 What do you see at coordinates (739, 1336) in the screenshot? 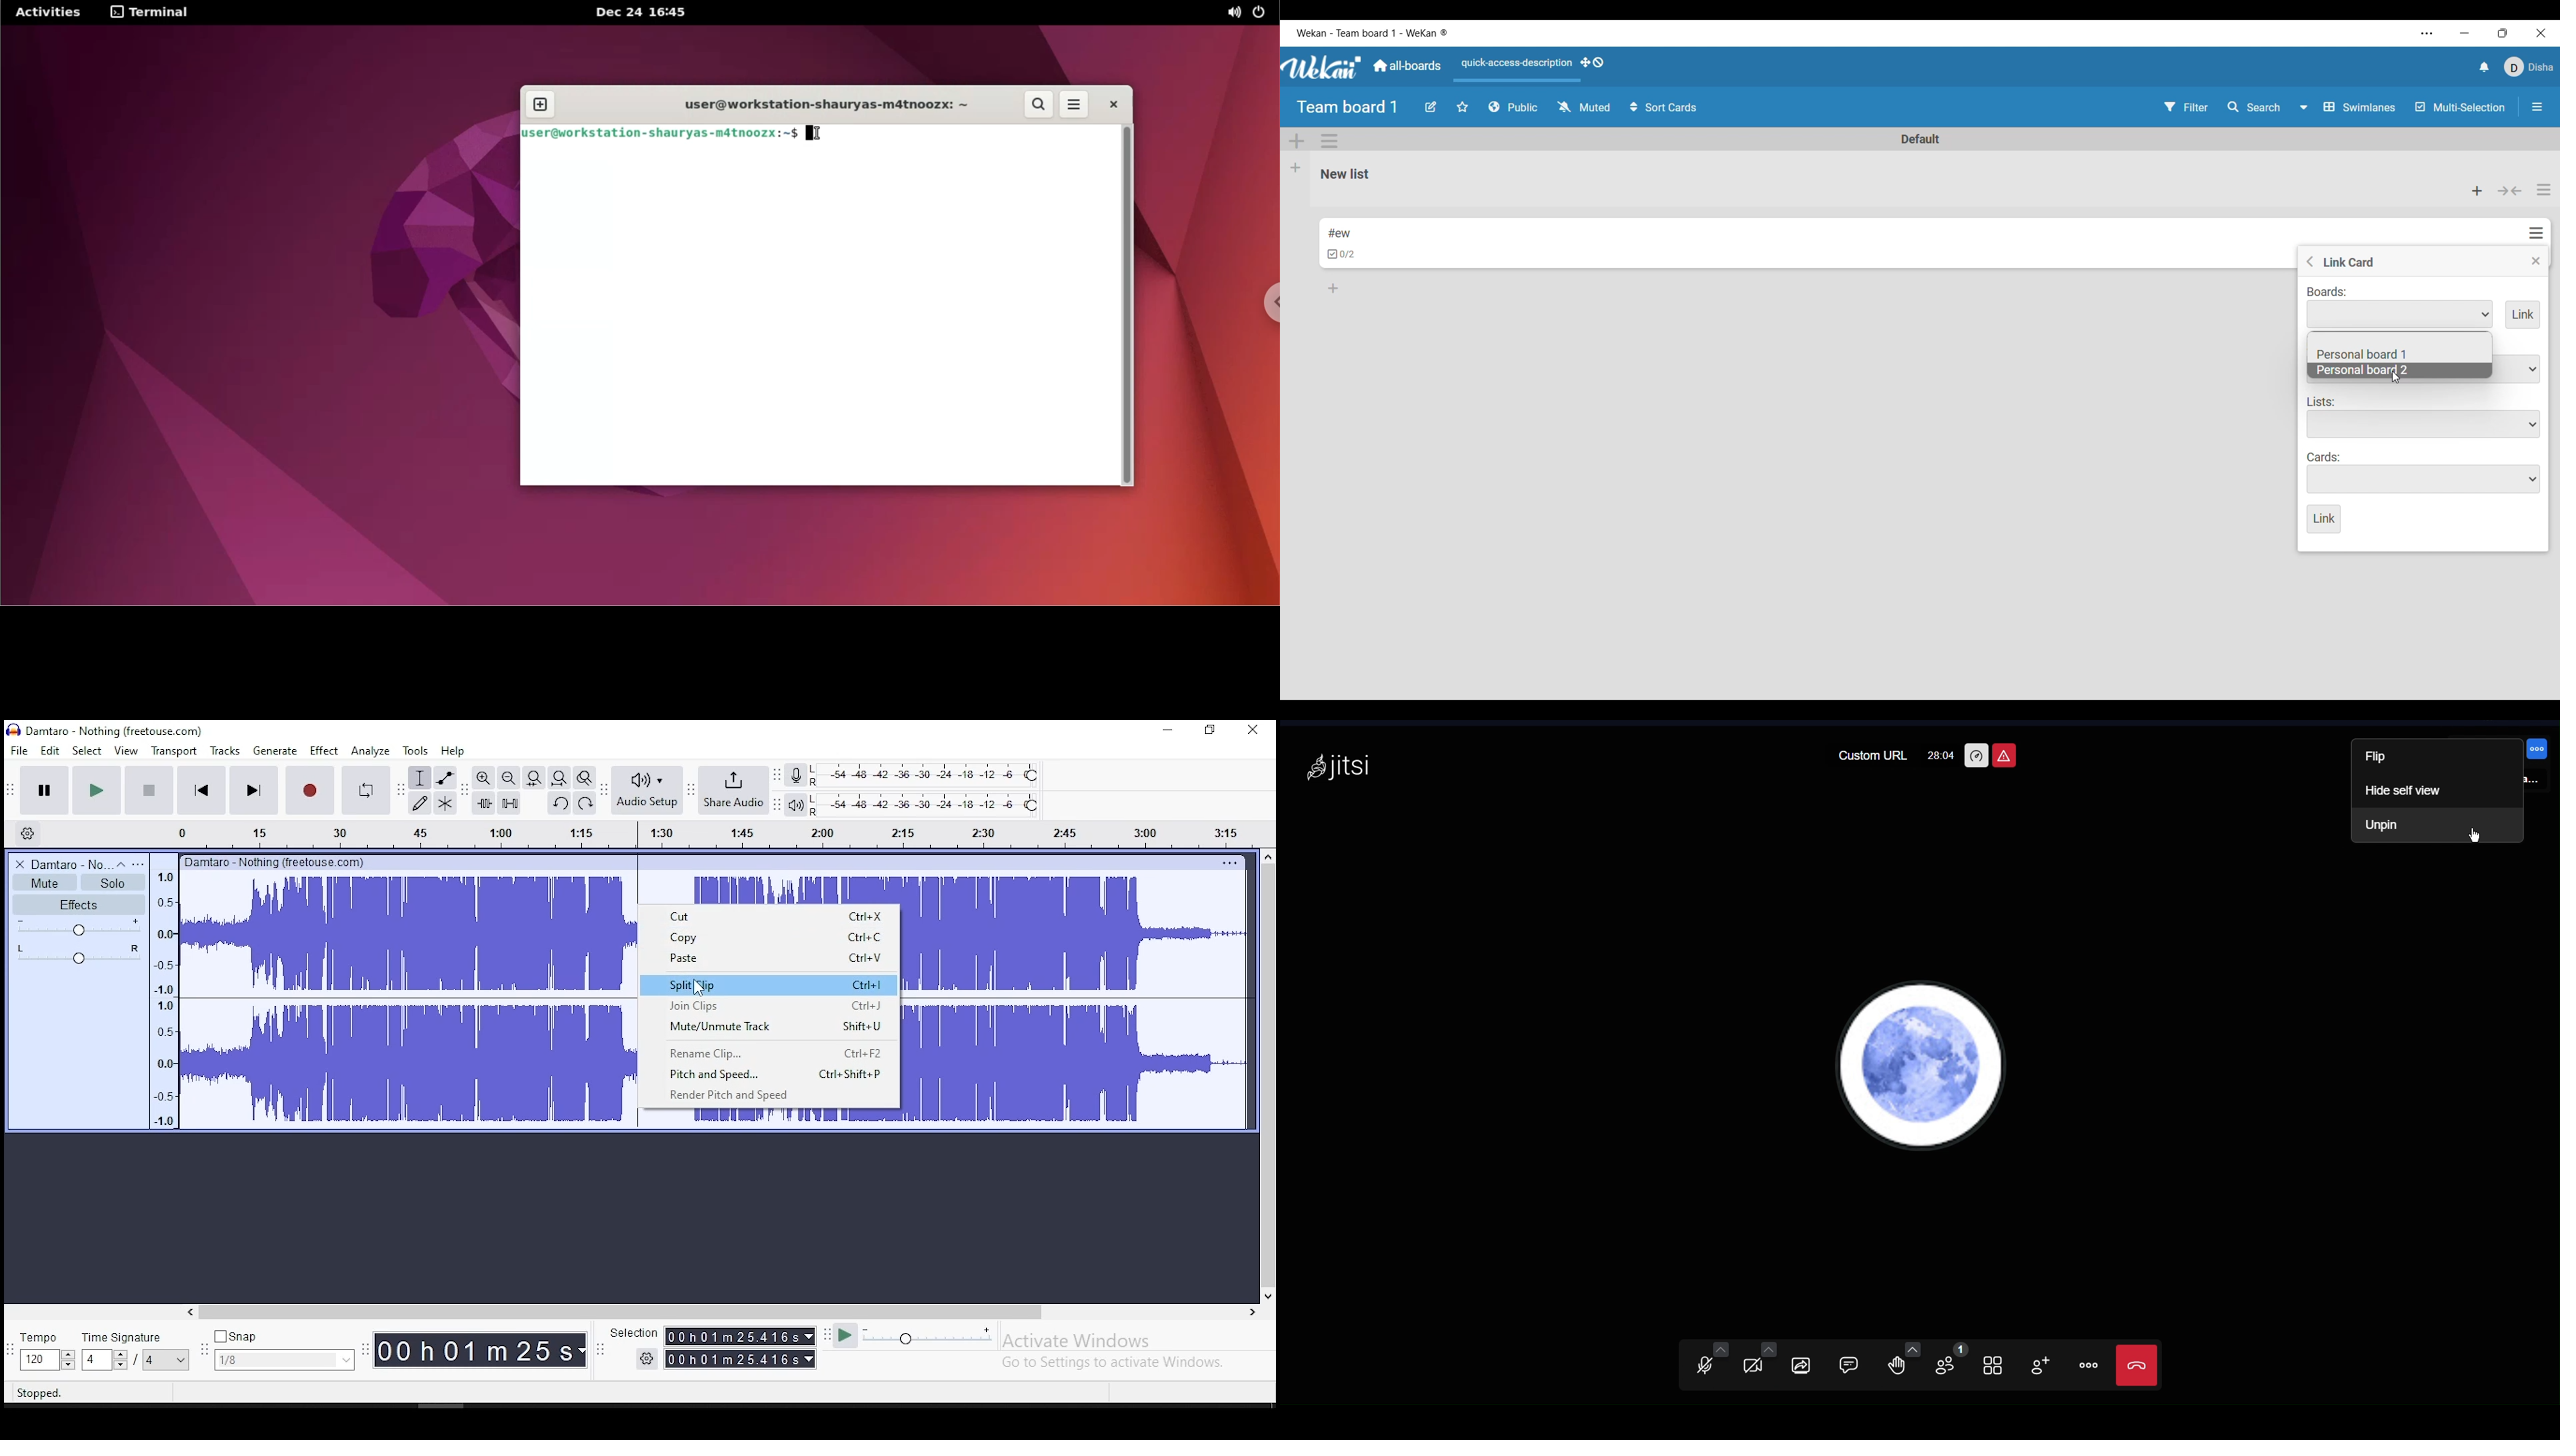
I see `time menu` at bounding box center [739, 1336].